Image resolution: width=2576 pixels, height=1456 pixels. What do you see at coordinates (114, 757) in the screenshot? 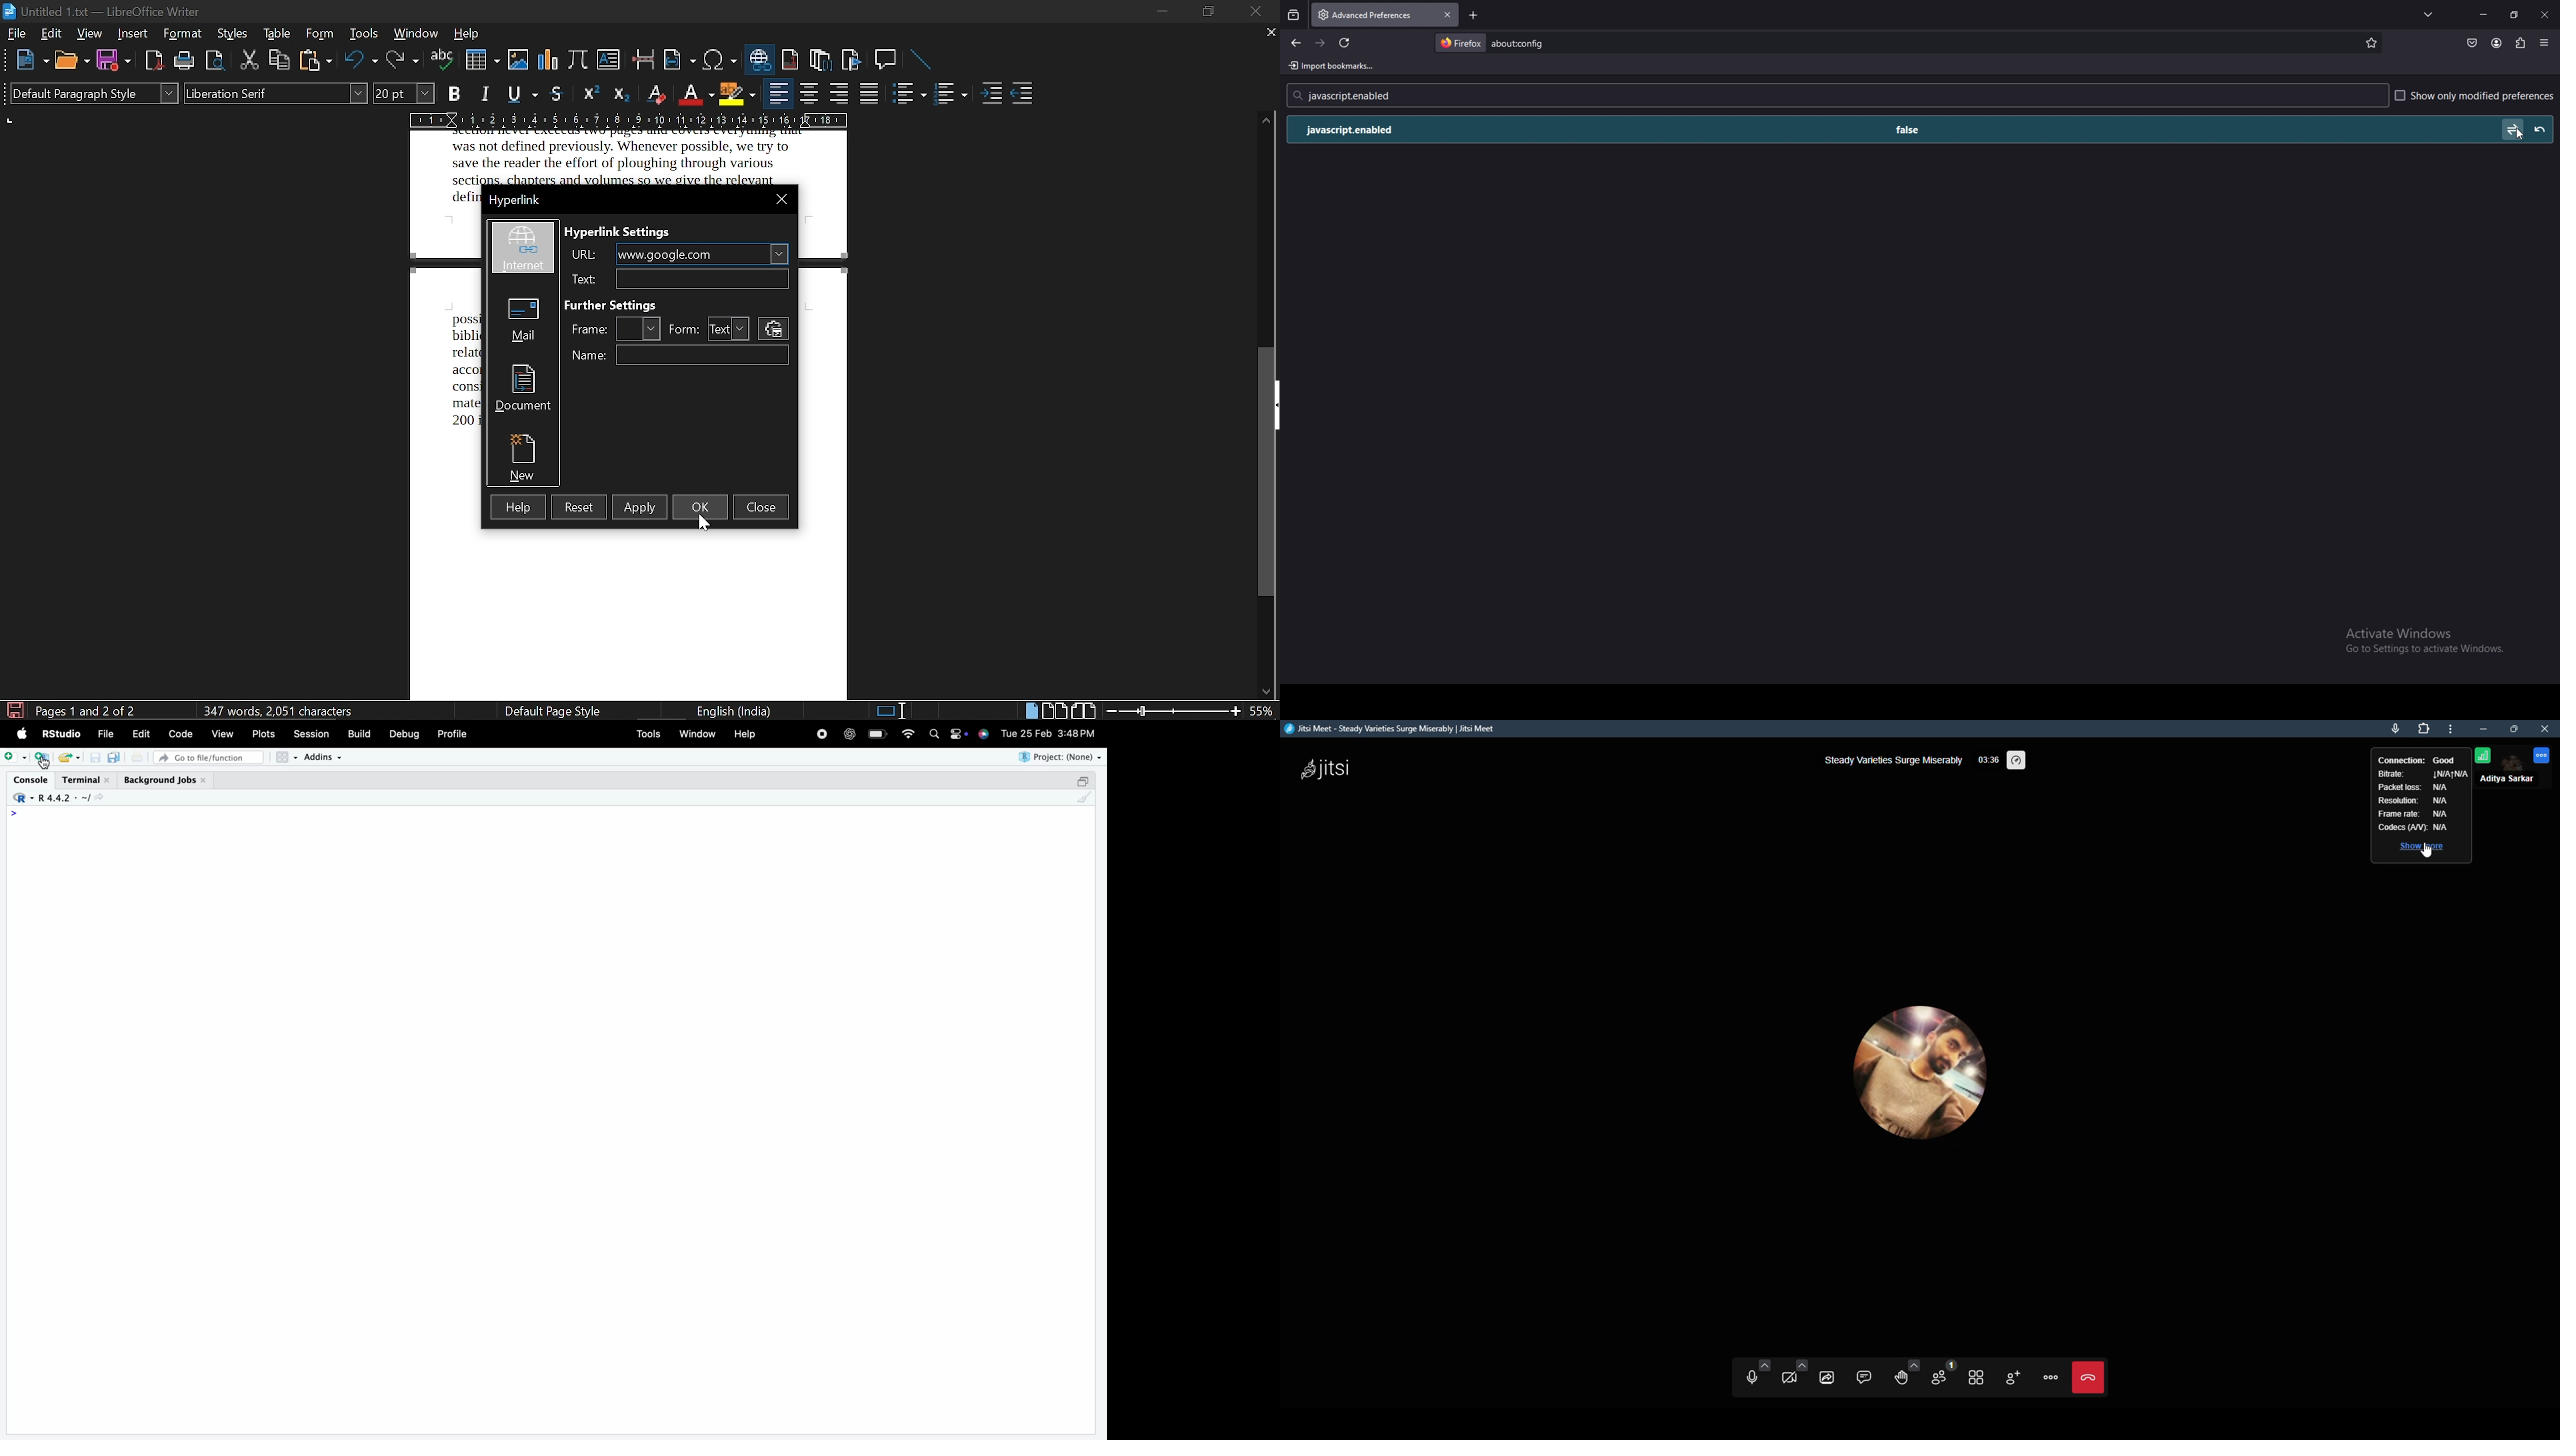
I see `Save all open documents` at bounding box center [114, 757].